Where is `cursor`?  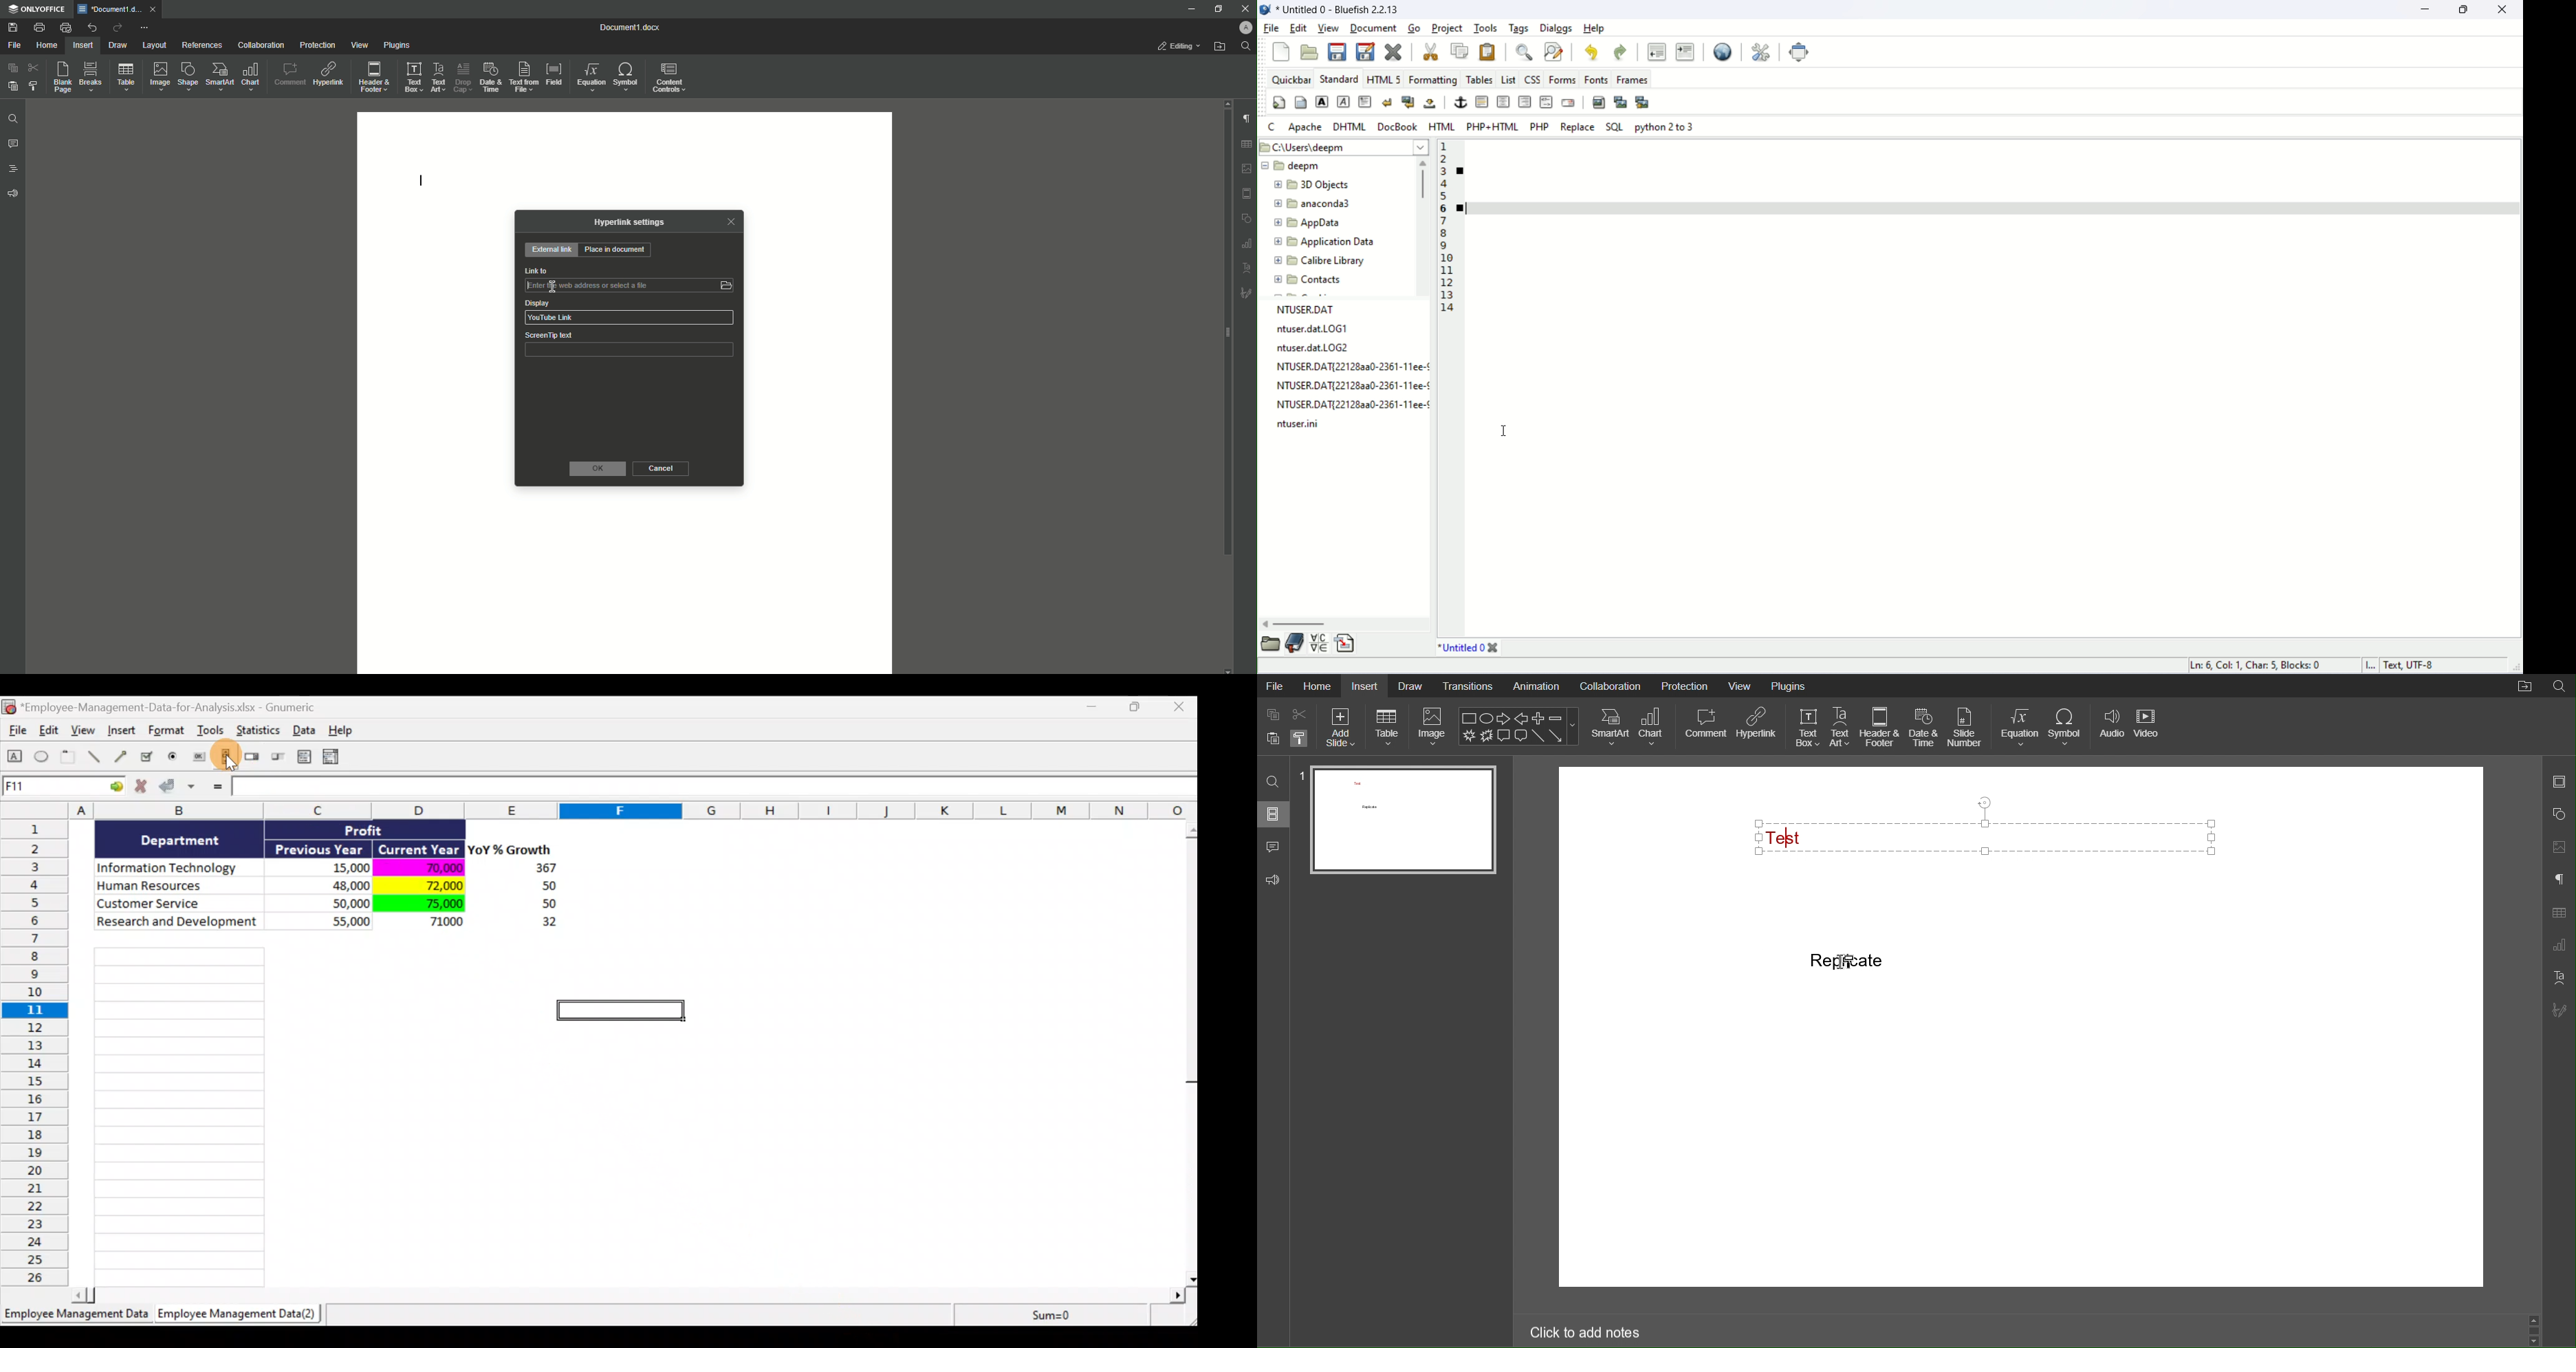
cursor is located at coordinates (1503, 432).